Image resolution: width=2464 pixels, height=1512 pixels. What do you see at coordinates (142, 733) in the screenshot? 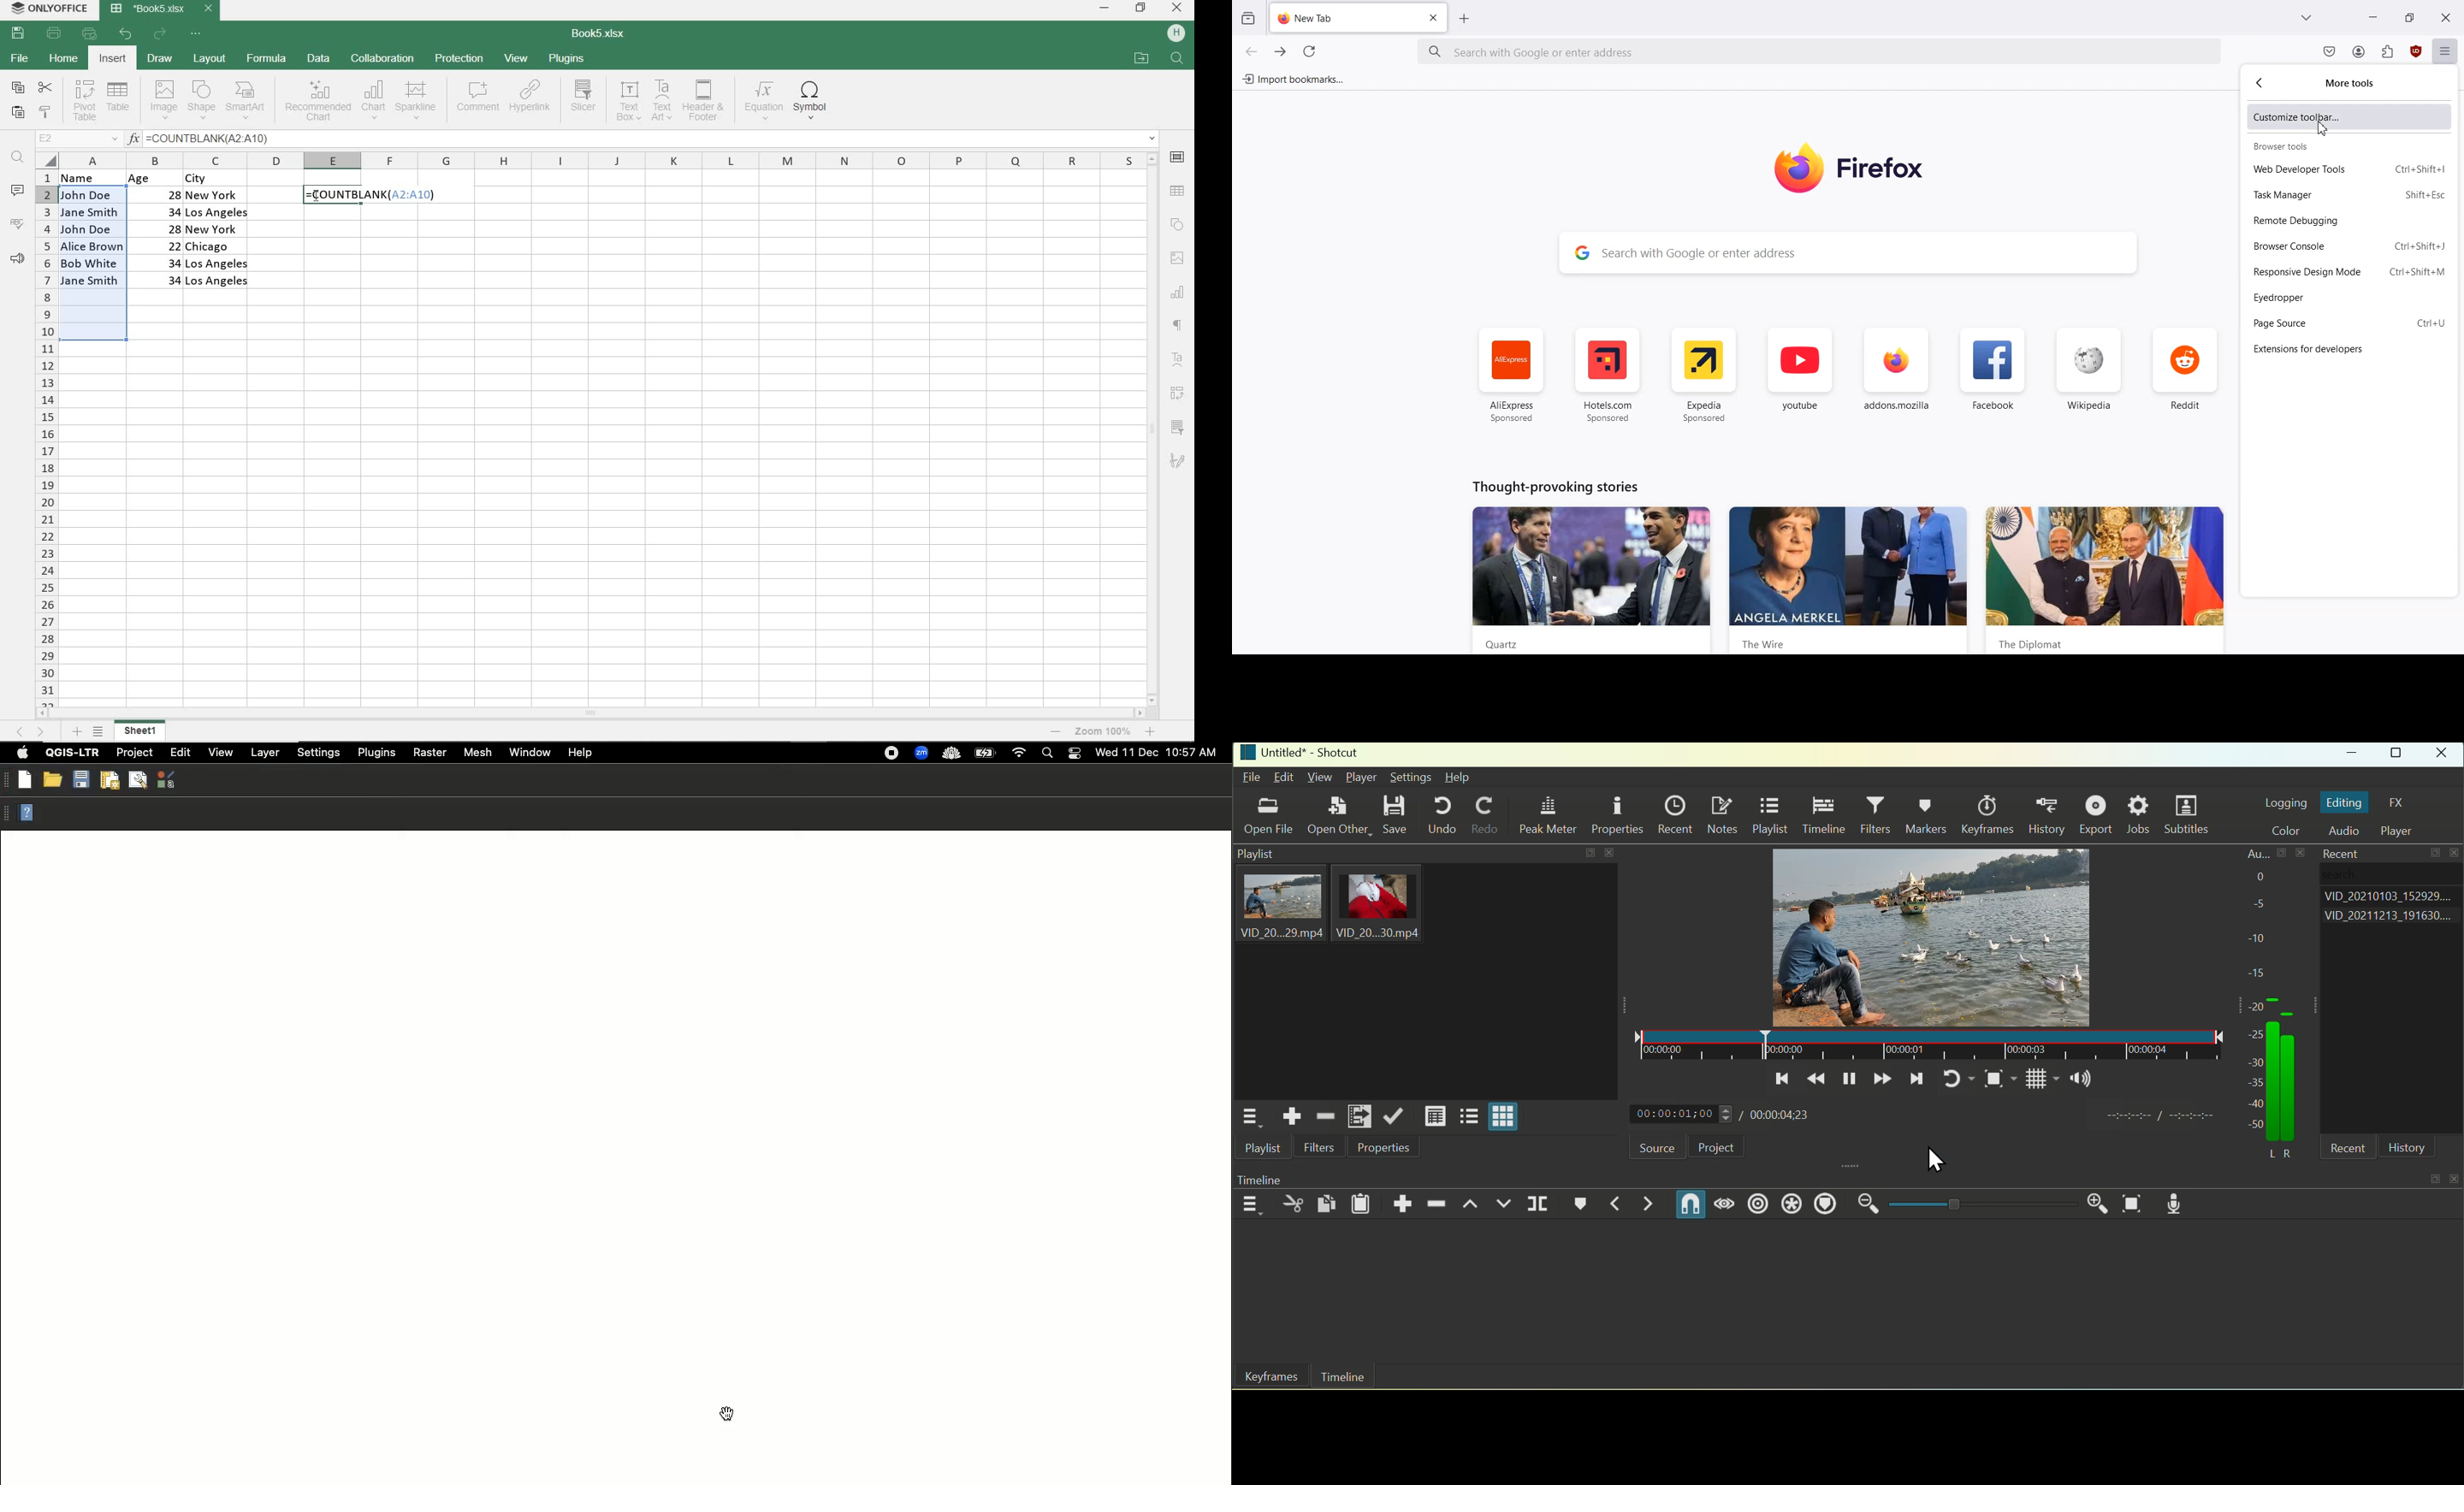
I see `SHEET NAME` at bounding box center [142, 733].